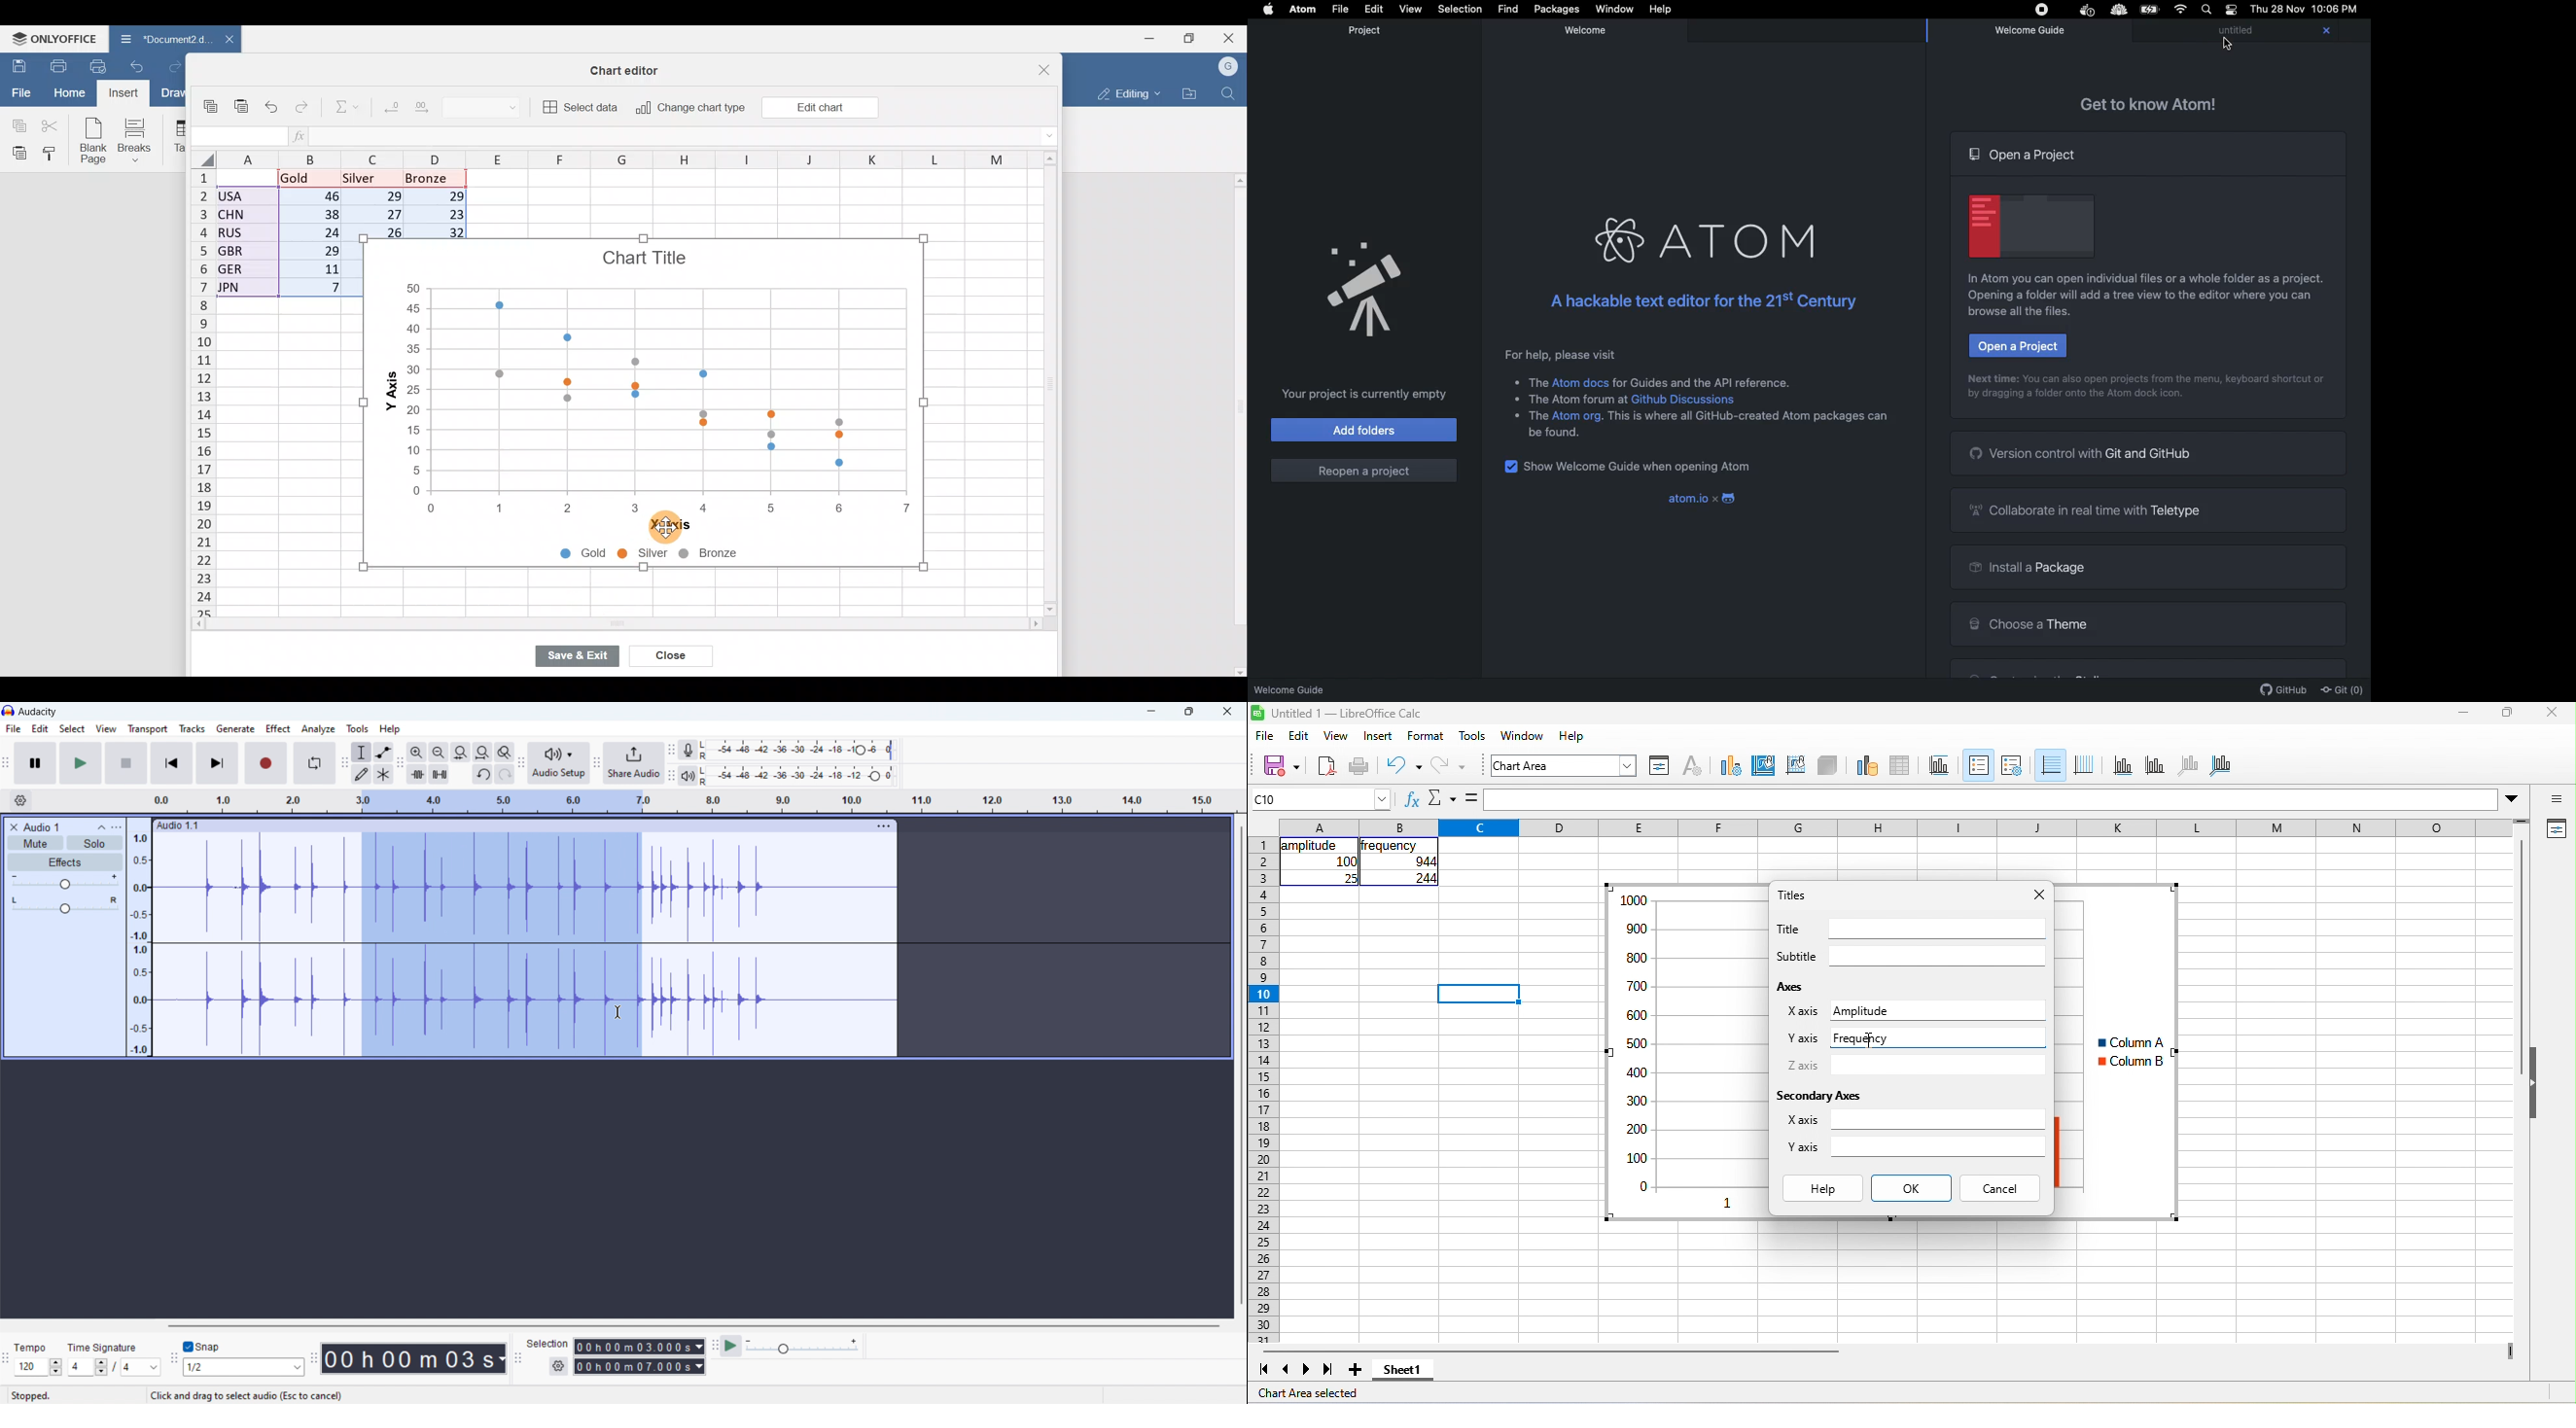 Image resolution: width=2576 pixels, height=1428 pixels. I want to click on envelop tool, so click(384, 752).